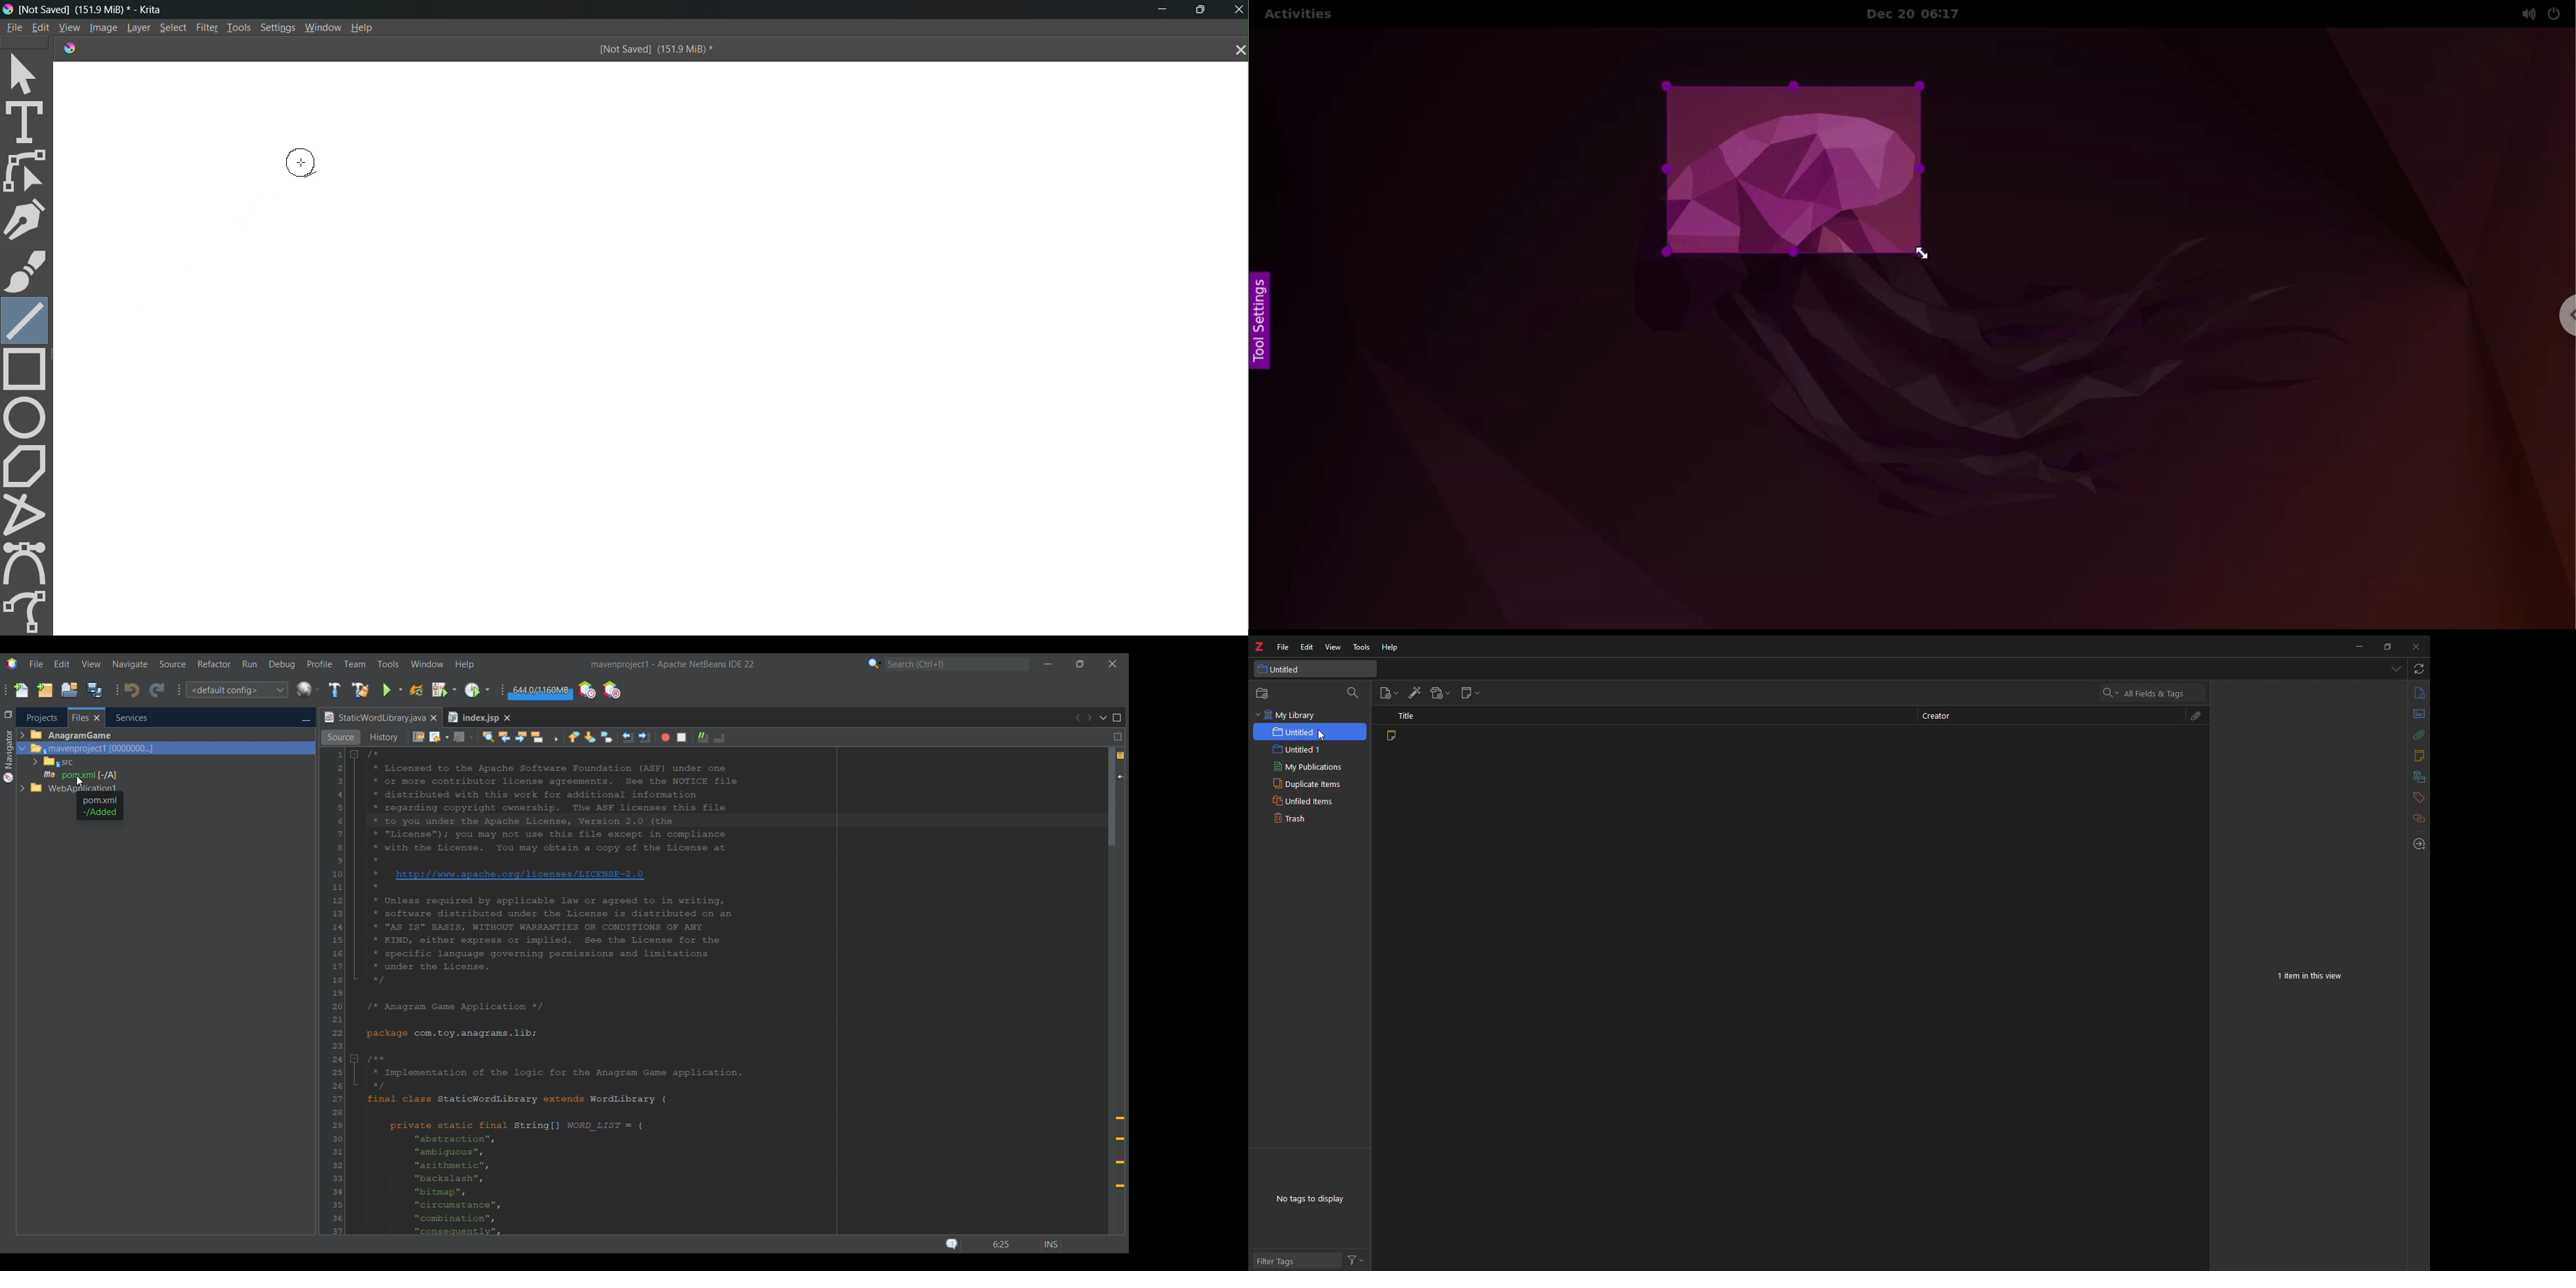 This screenshot has width=2576, height=1288. I want to click on help, so click(1391, 648).